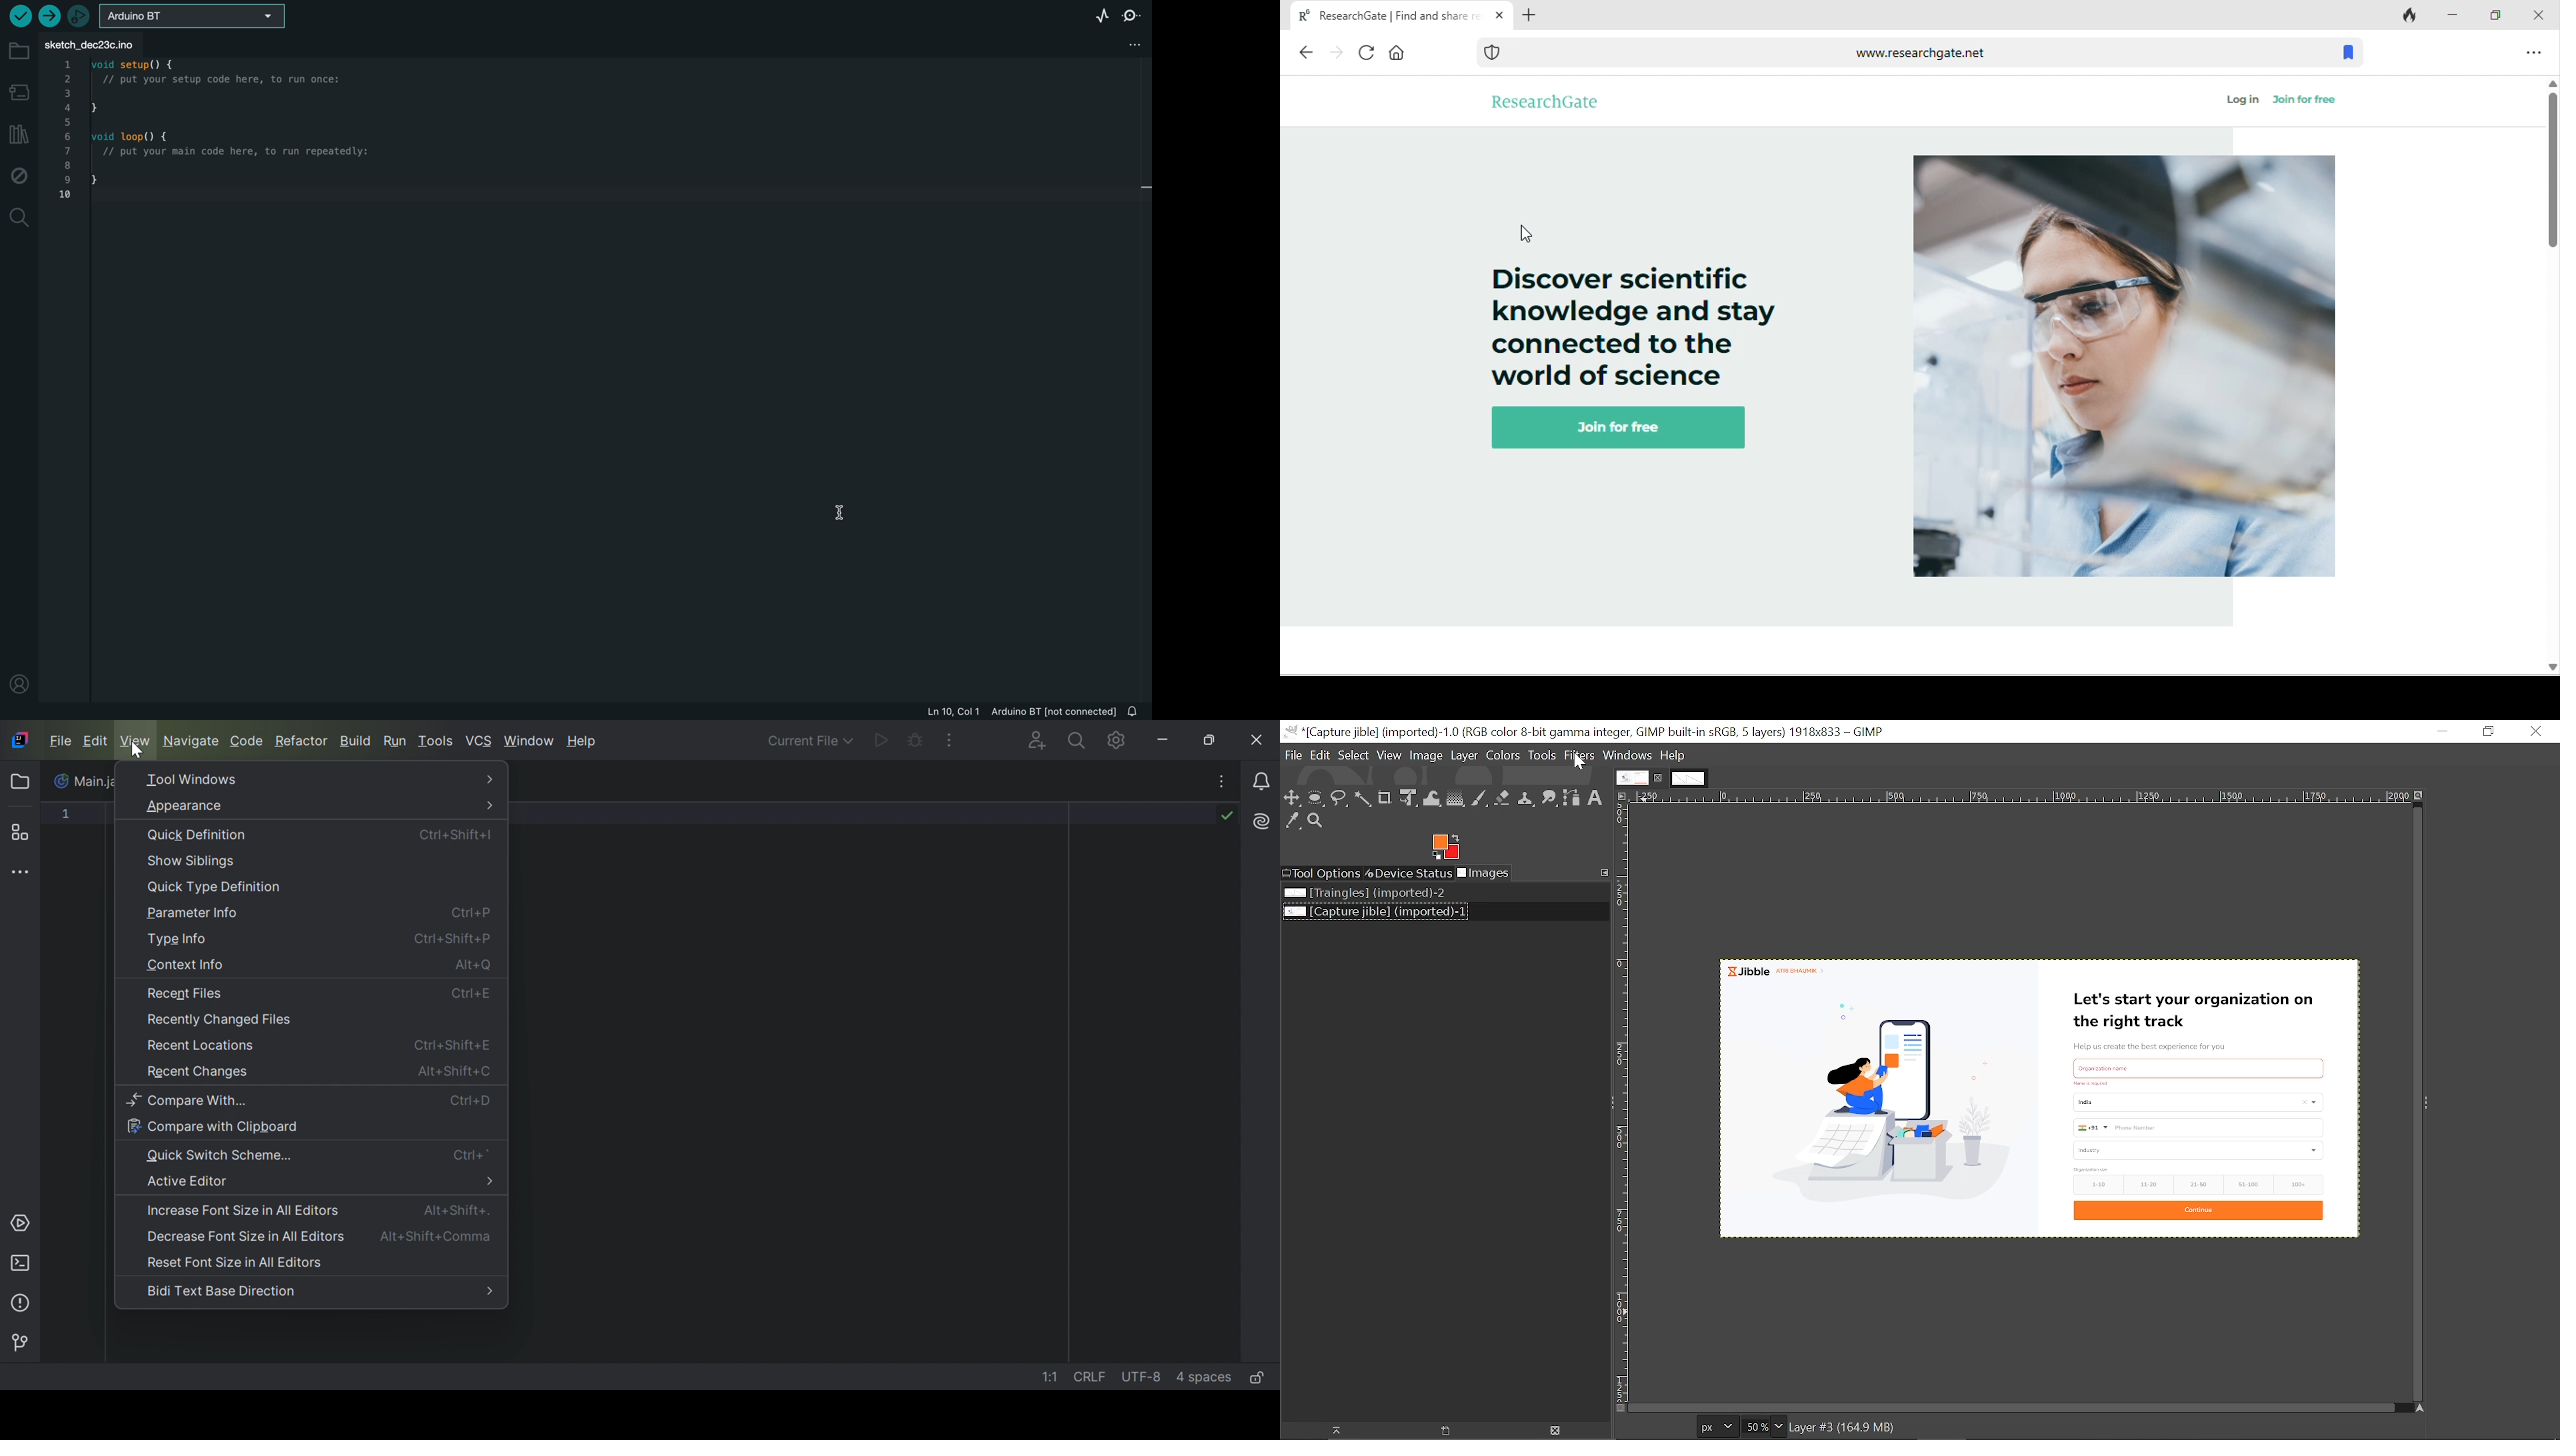 The image size is (2576, 1456). What do you see at coordinates (18, 677) in the screenshot?
I see `profile` at bounding box center [18, 677].